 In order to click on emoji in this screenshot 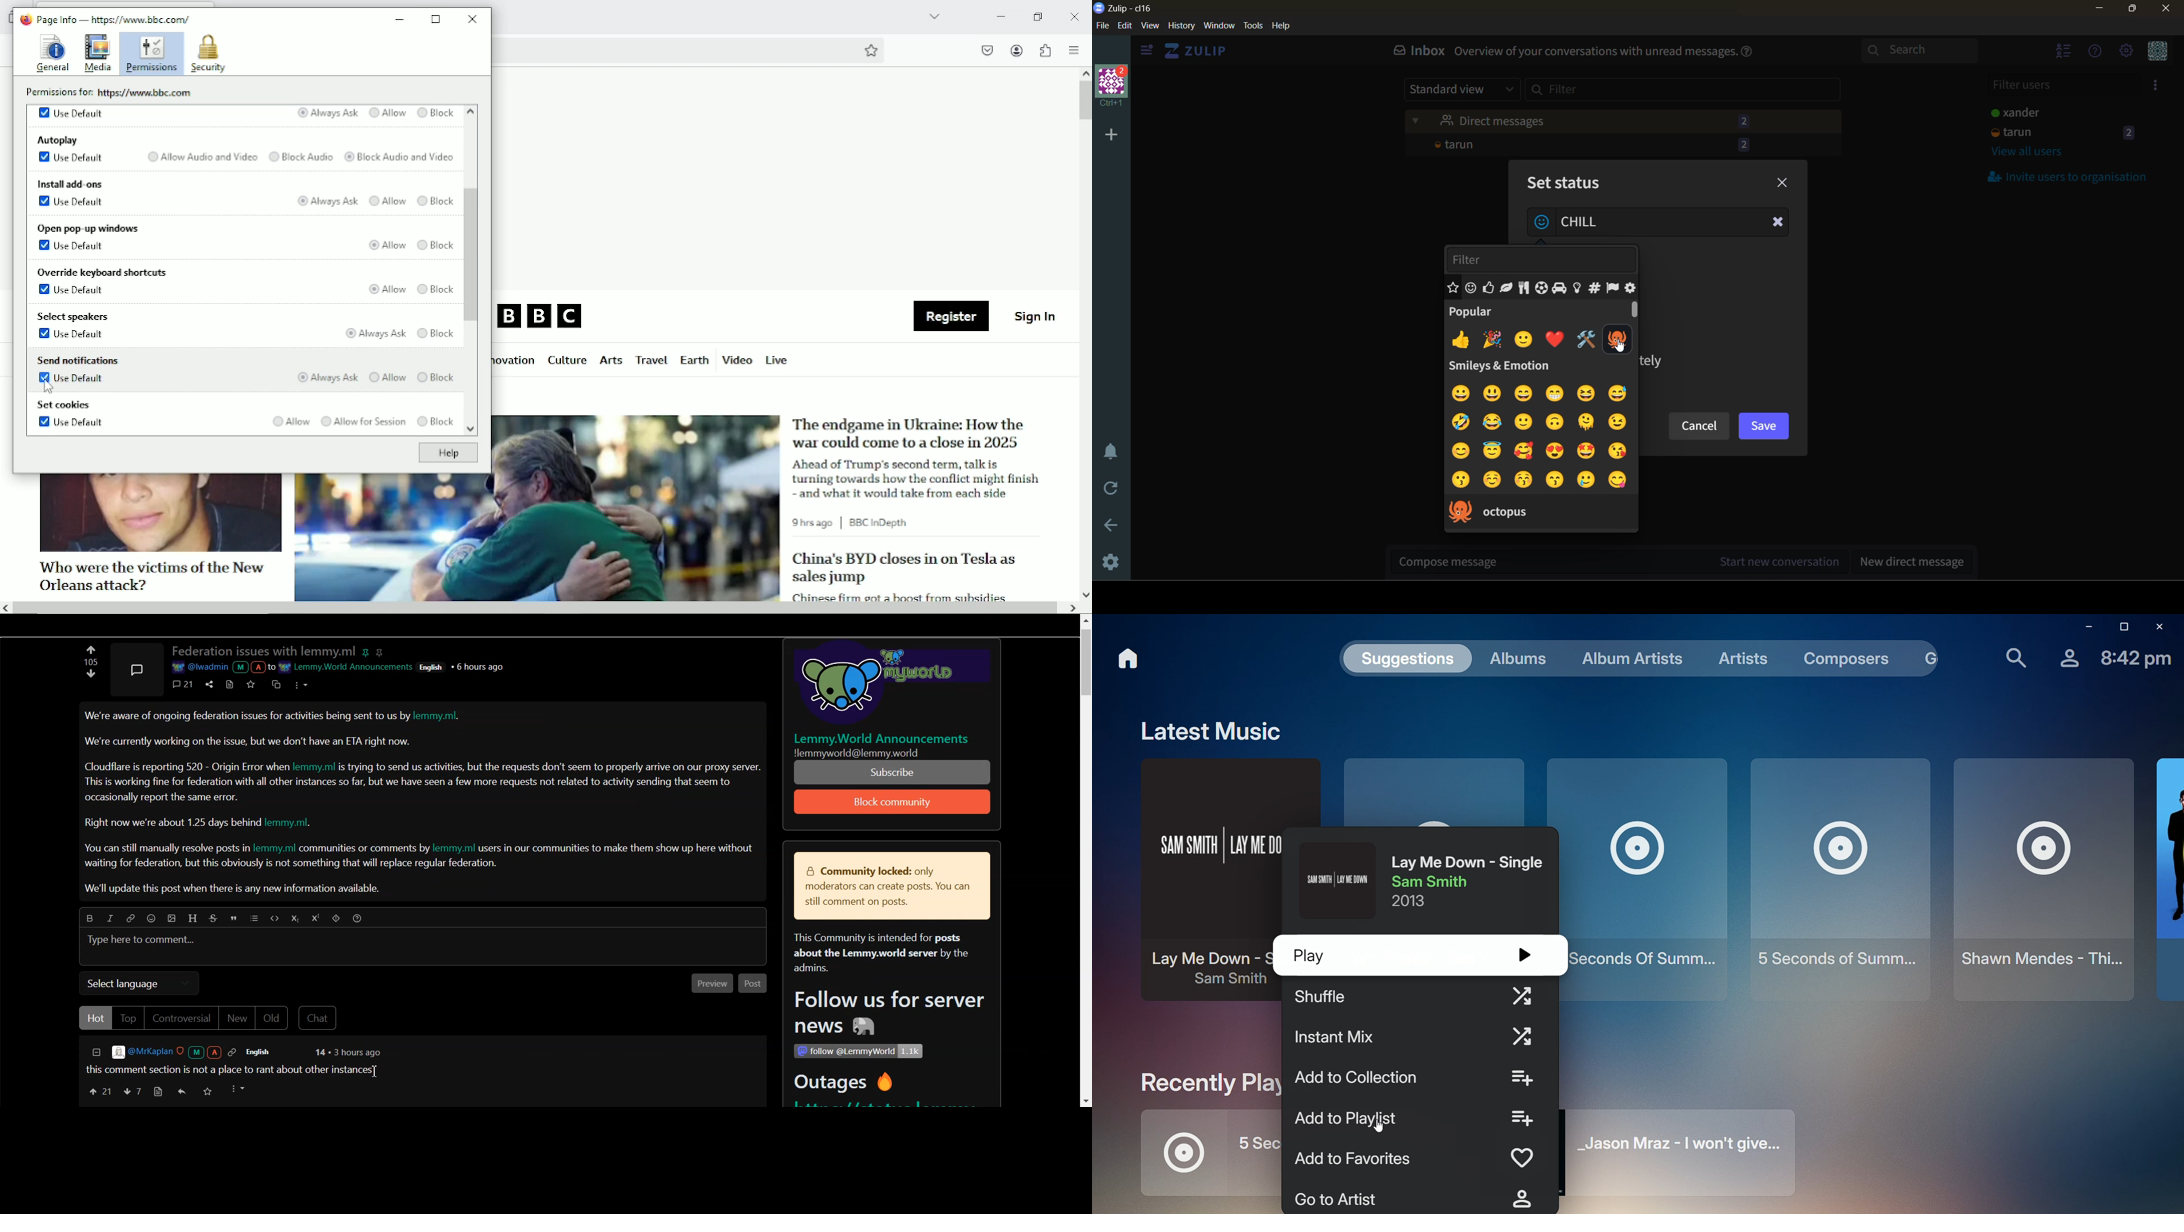, I will do `click(1523, 287)`.